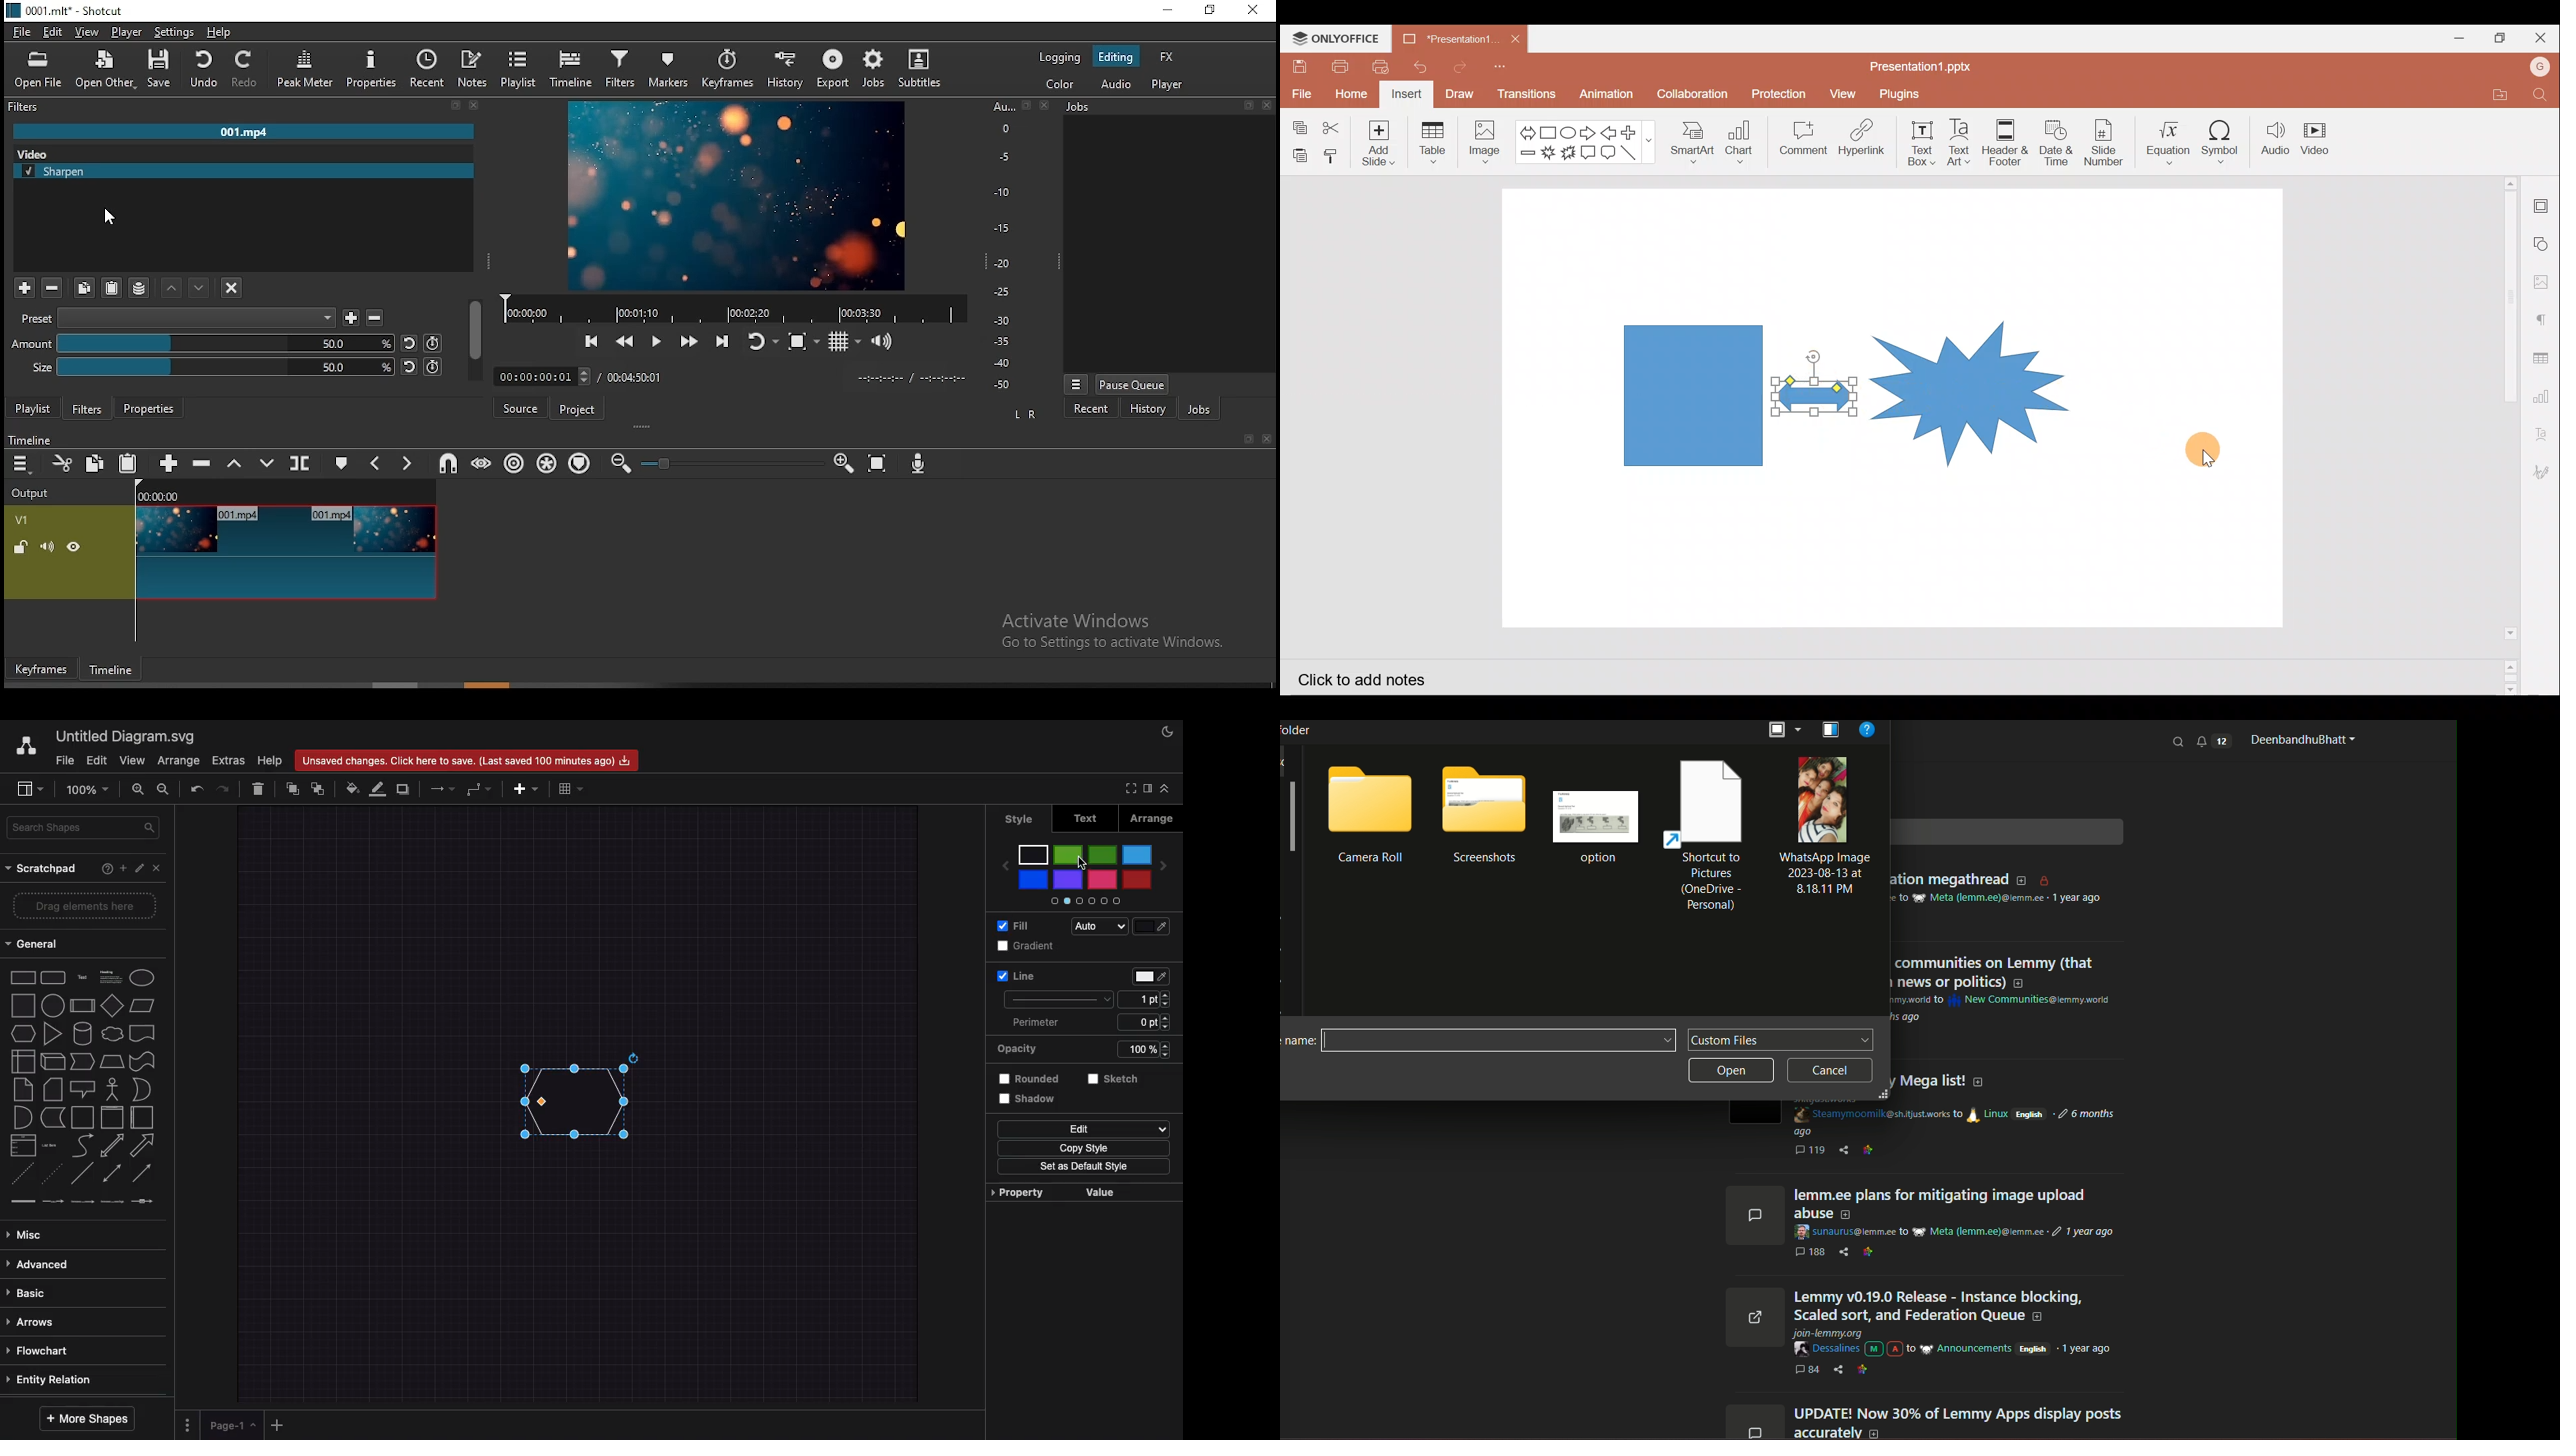 The height and width of the screenshot is (1456, 2576). What do you see at coordinates (2545, 429) in the screenshot?
I see `Text Art settings` at bounding box center [2545, 429].